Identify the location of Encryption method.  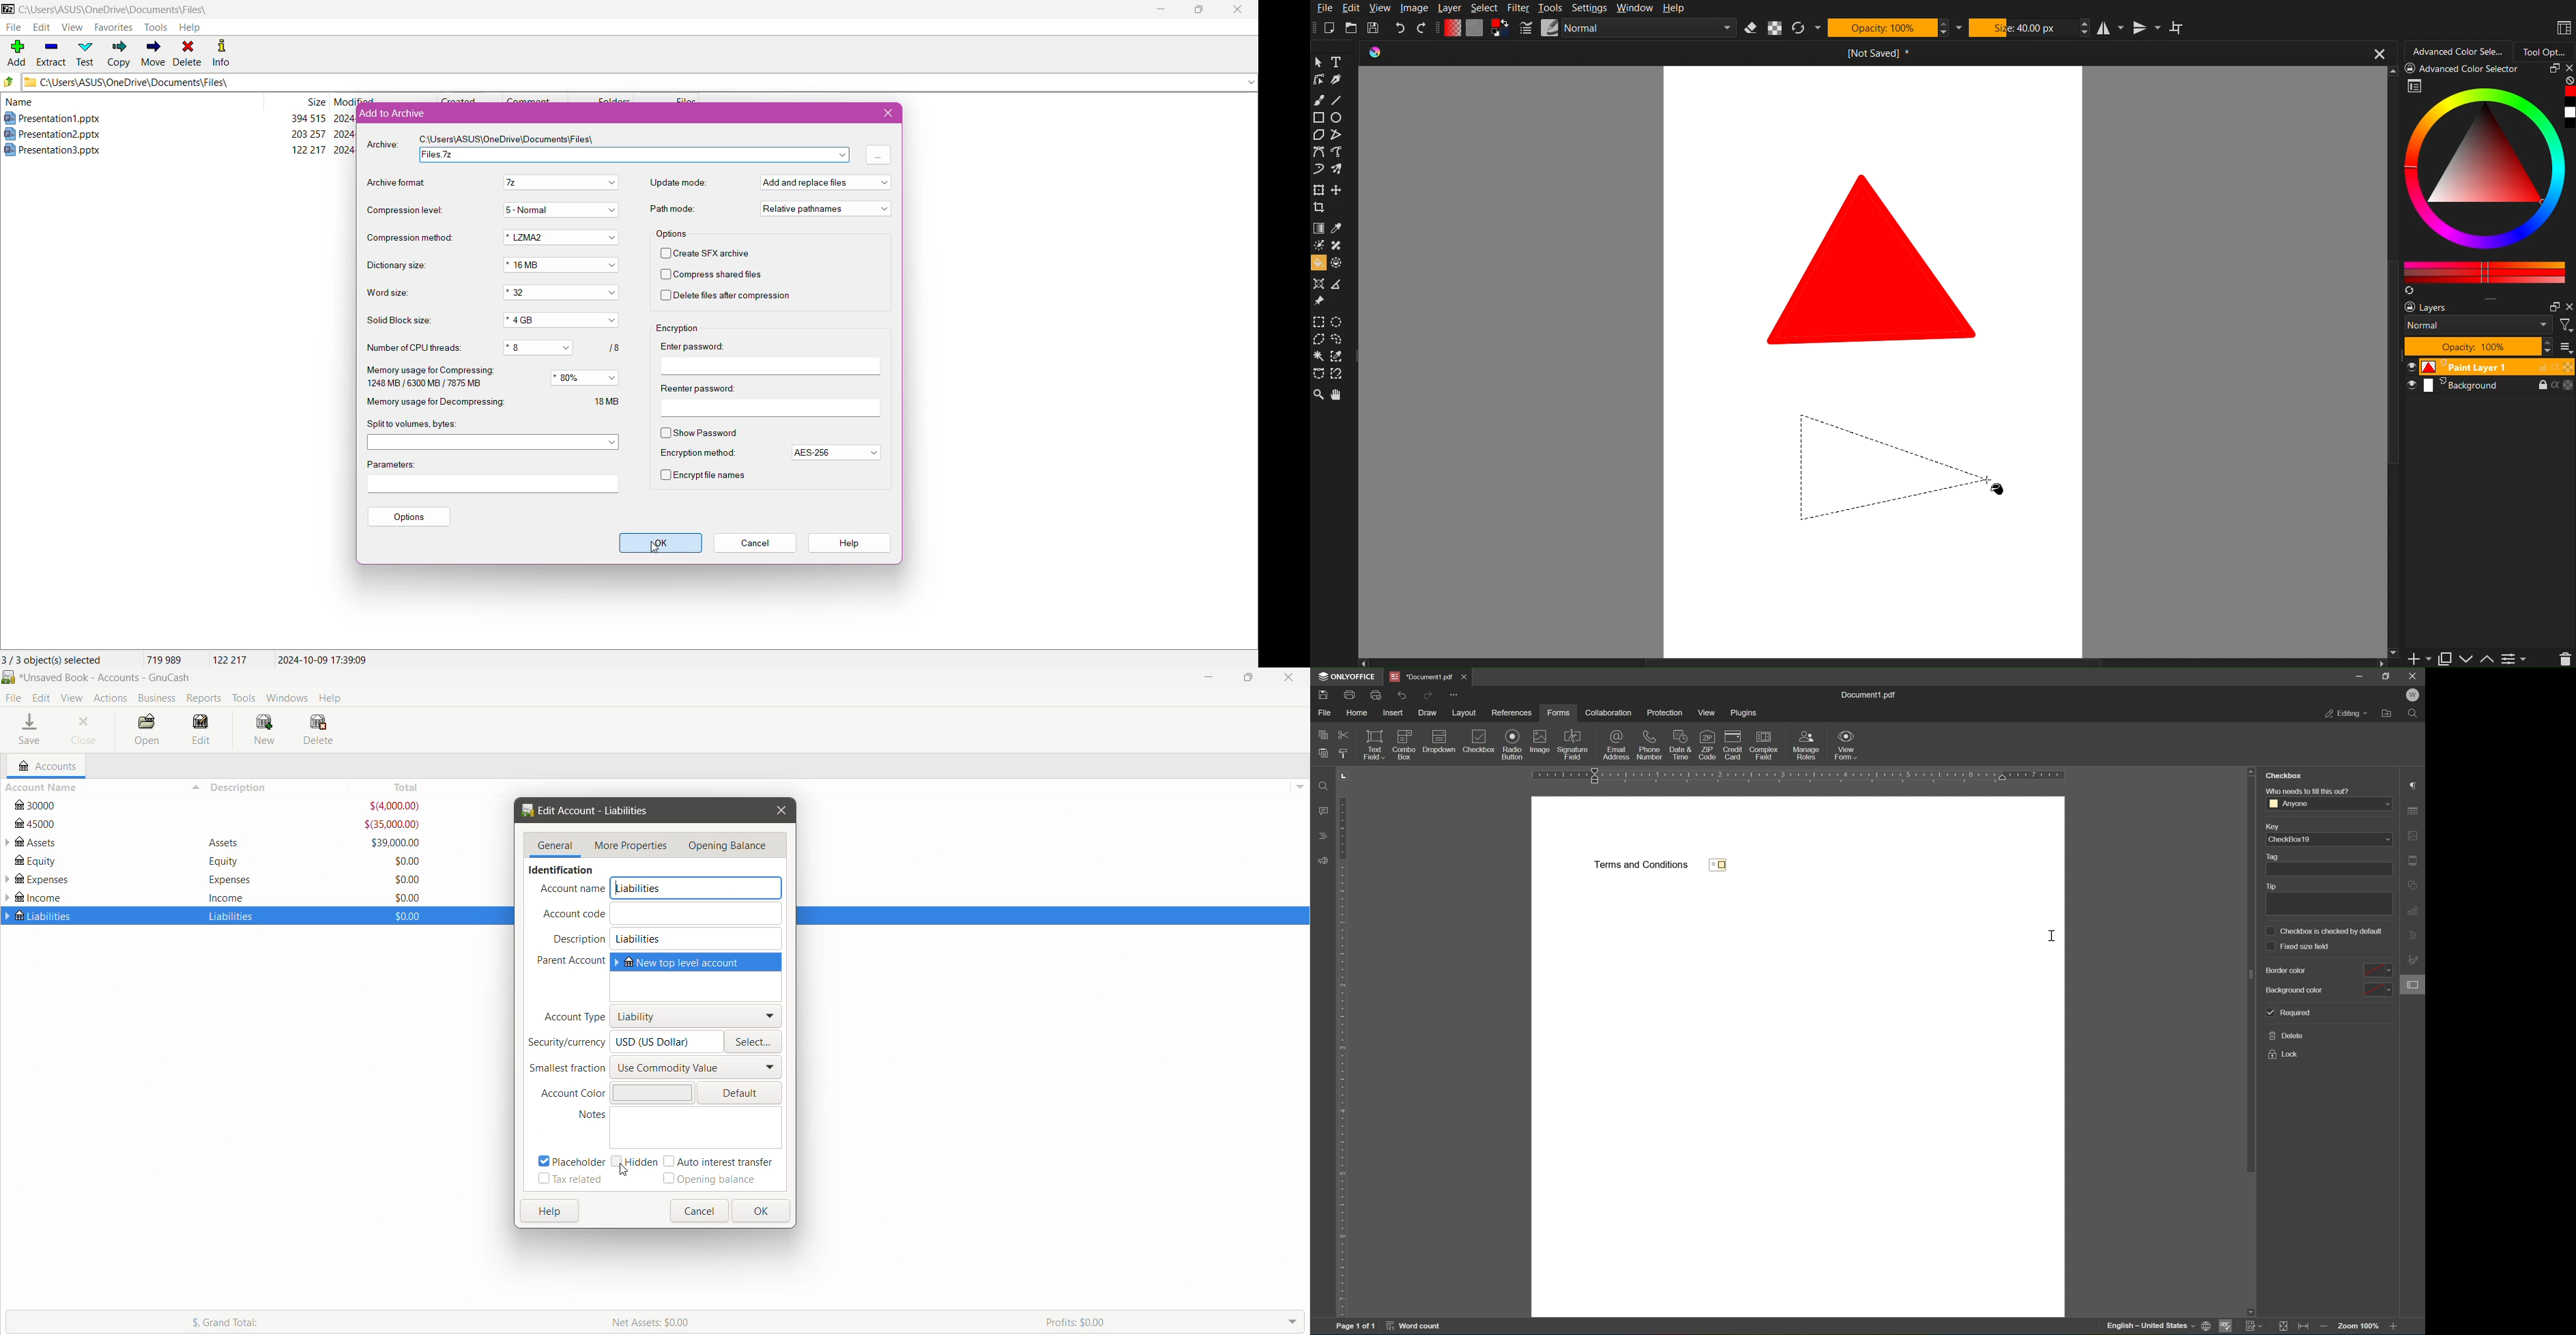
(700, 454).